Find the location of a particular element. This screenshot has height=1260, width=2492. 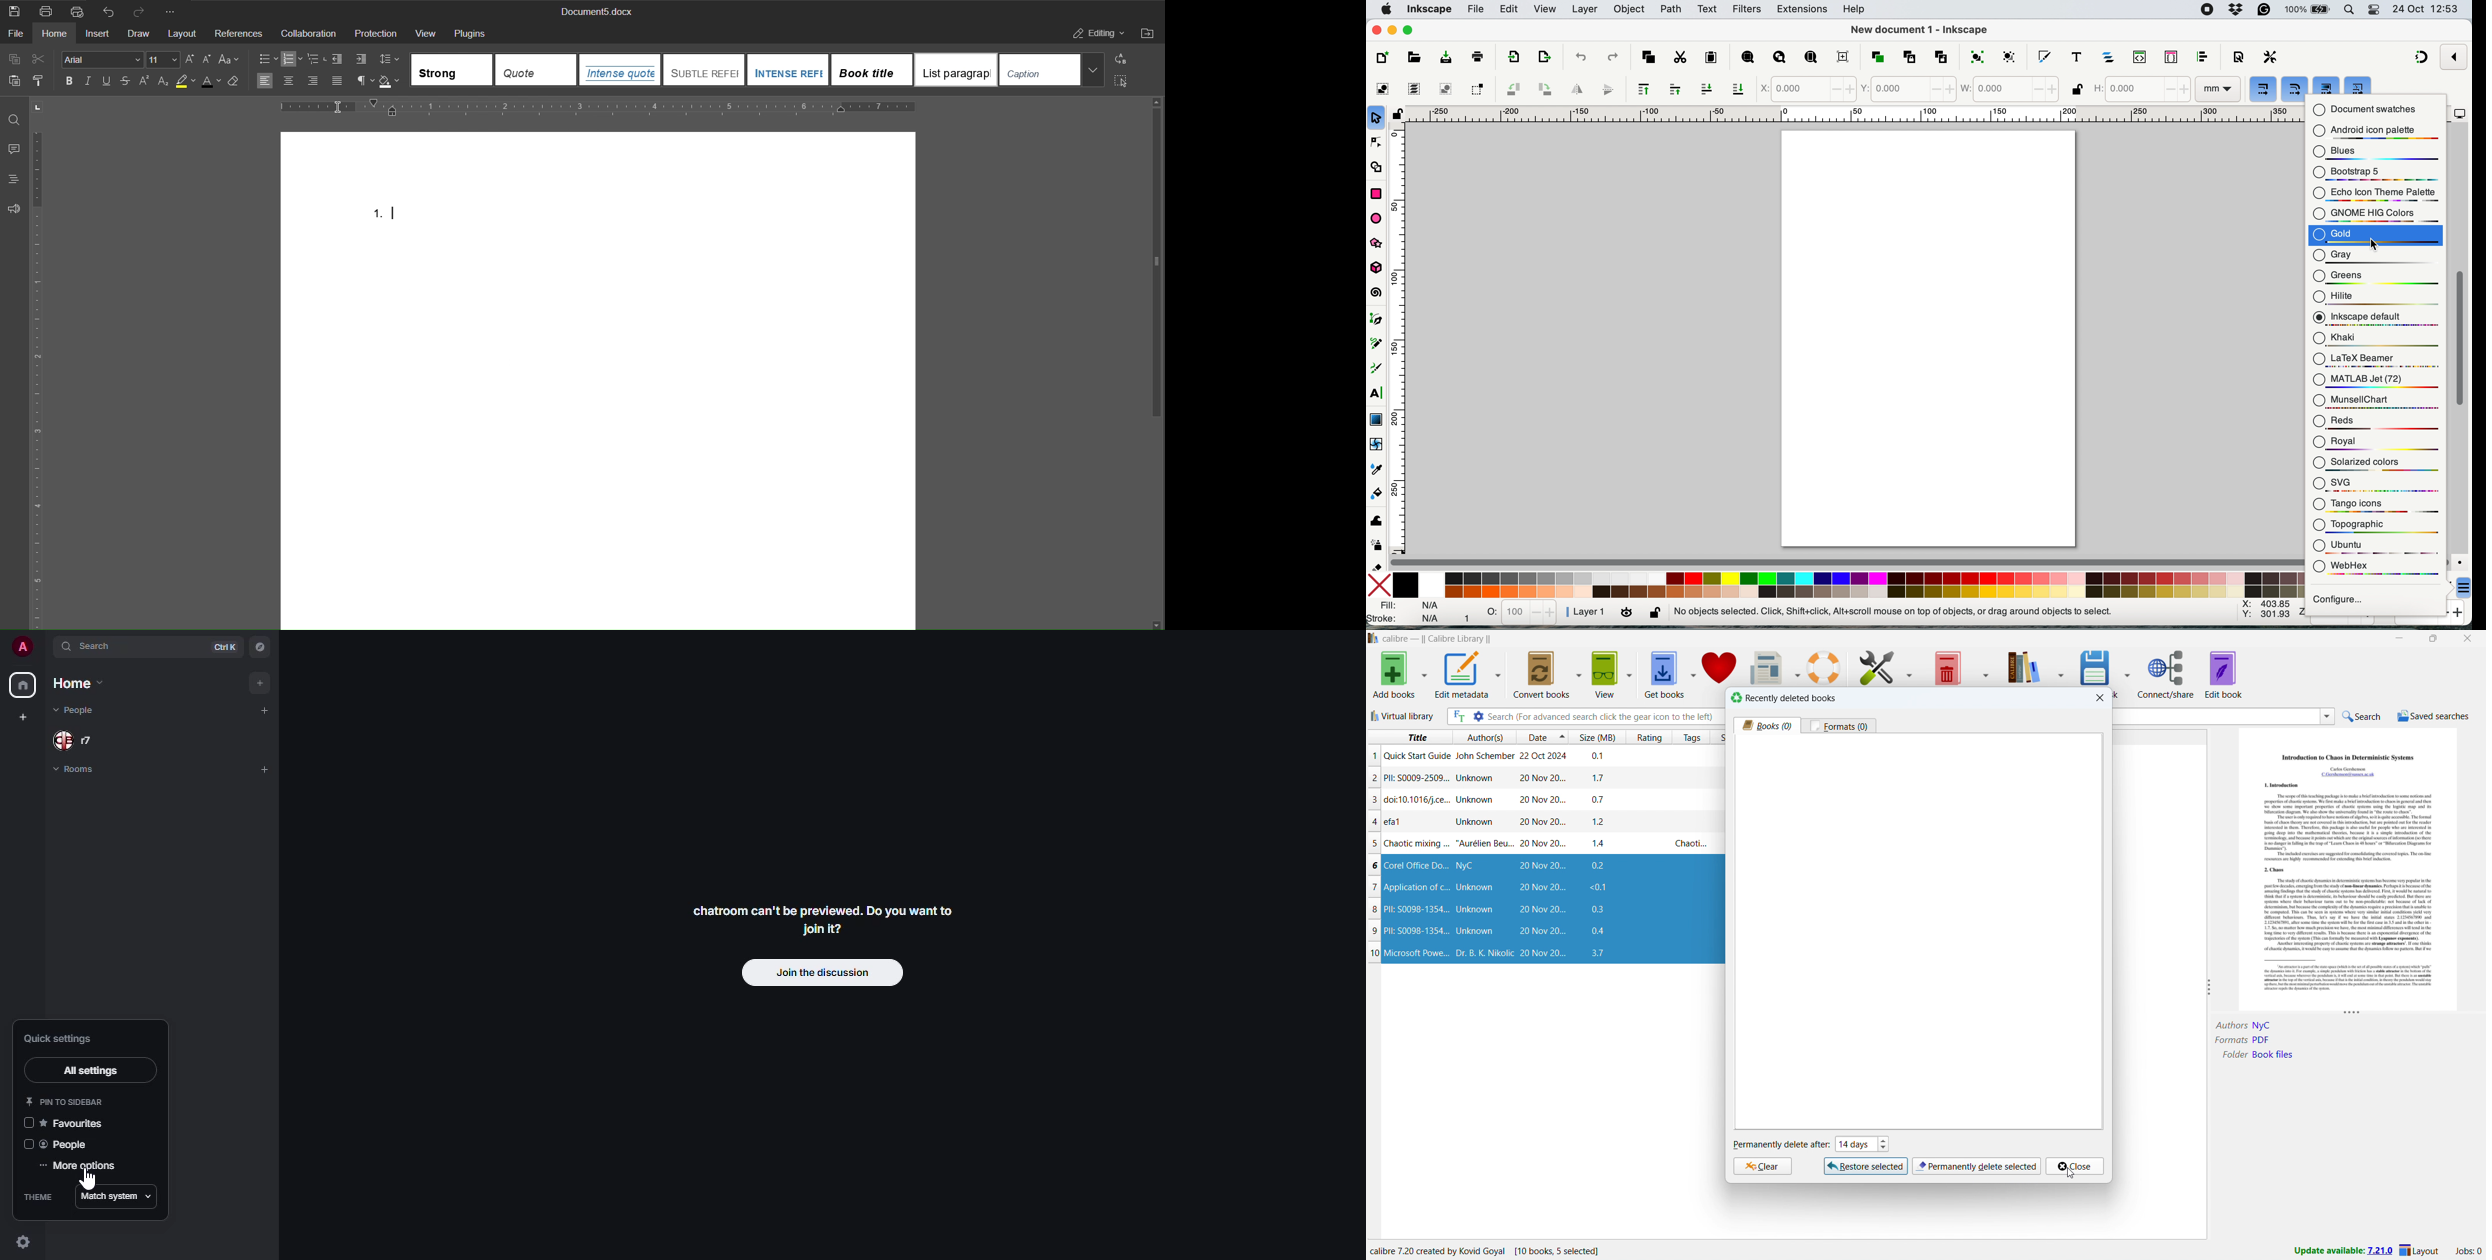

Document5.docx is located at coordinates (594, 12).